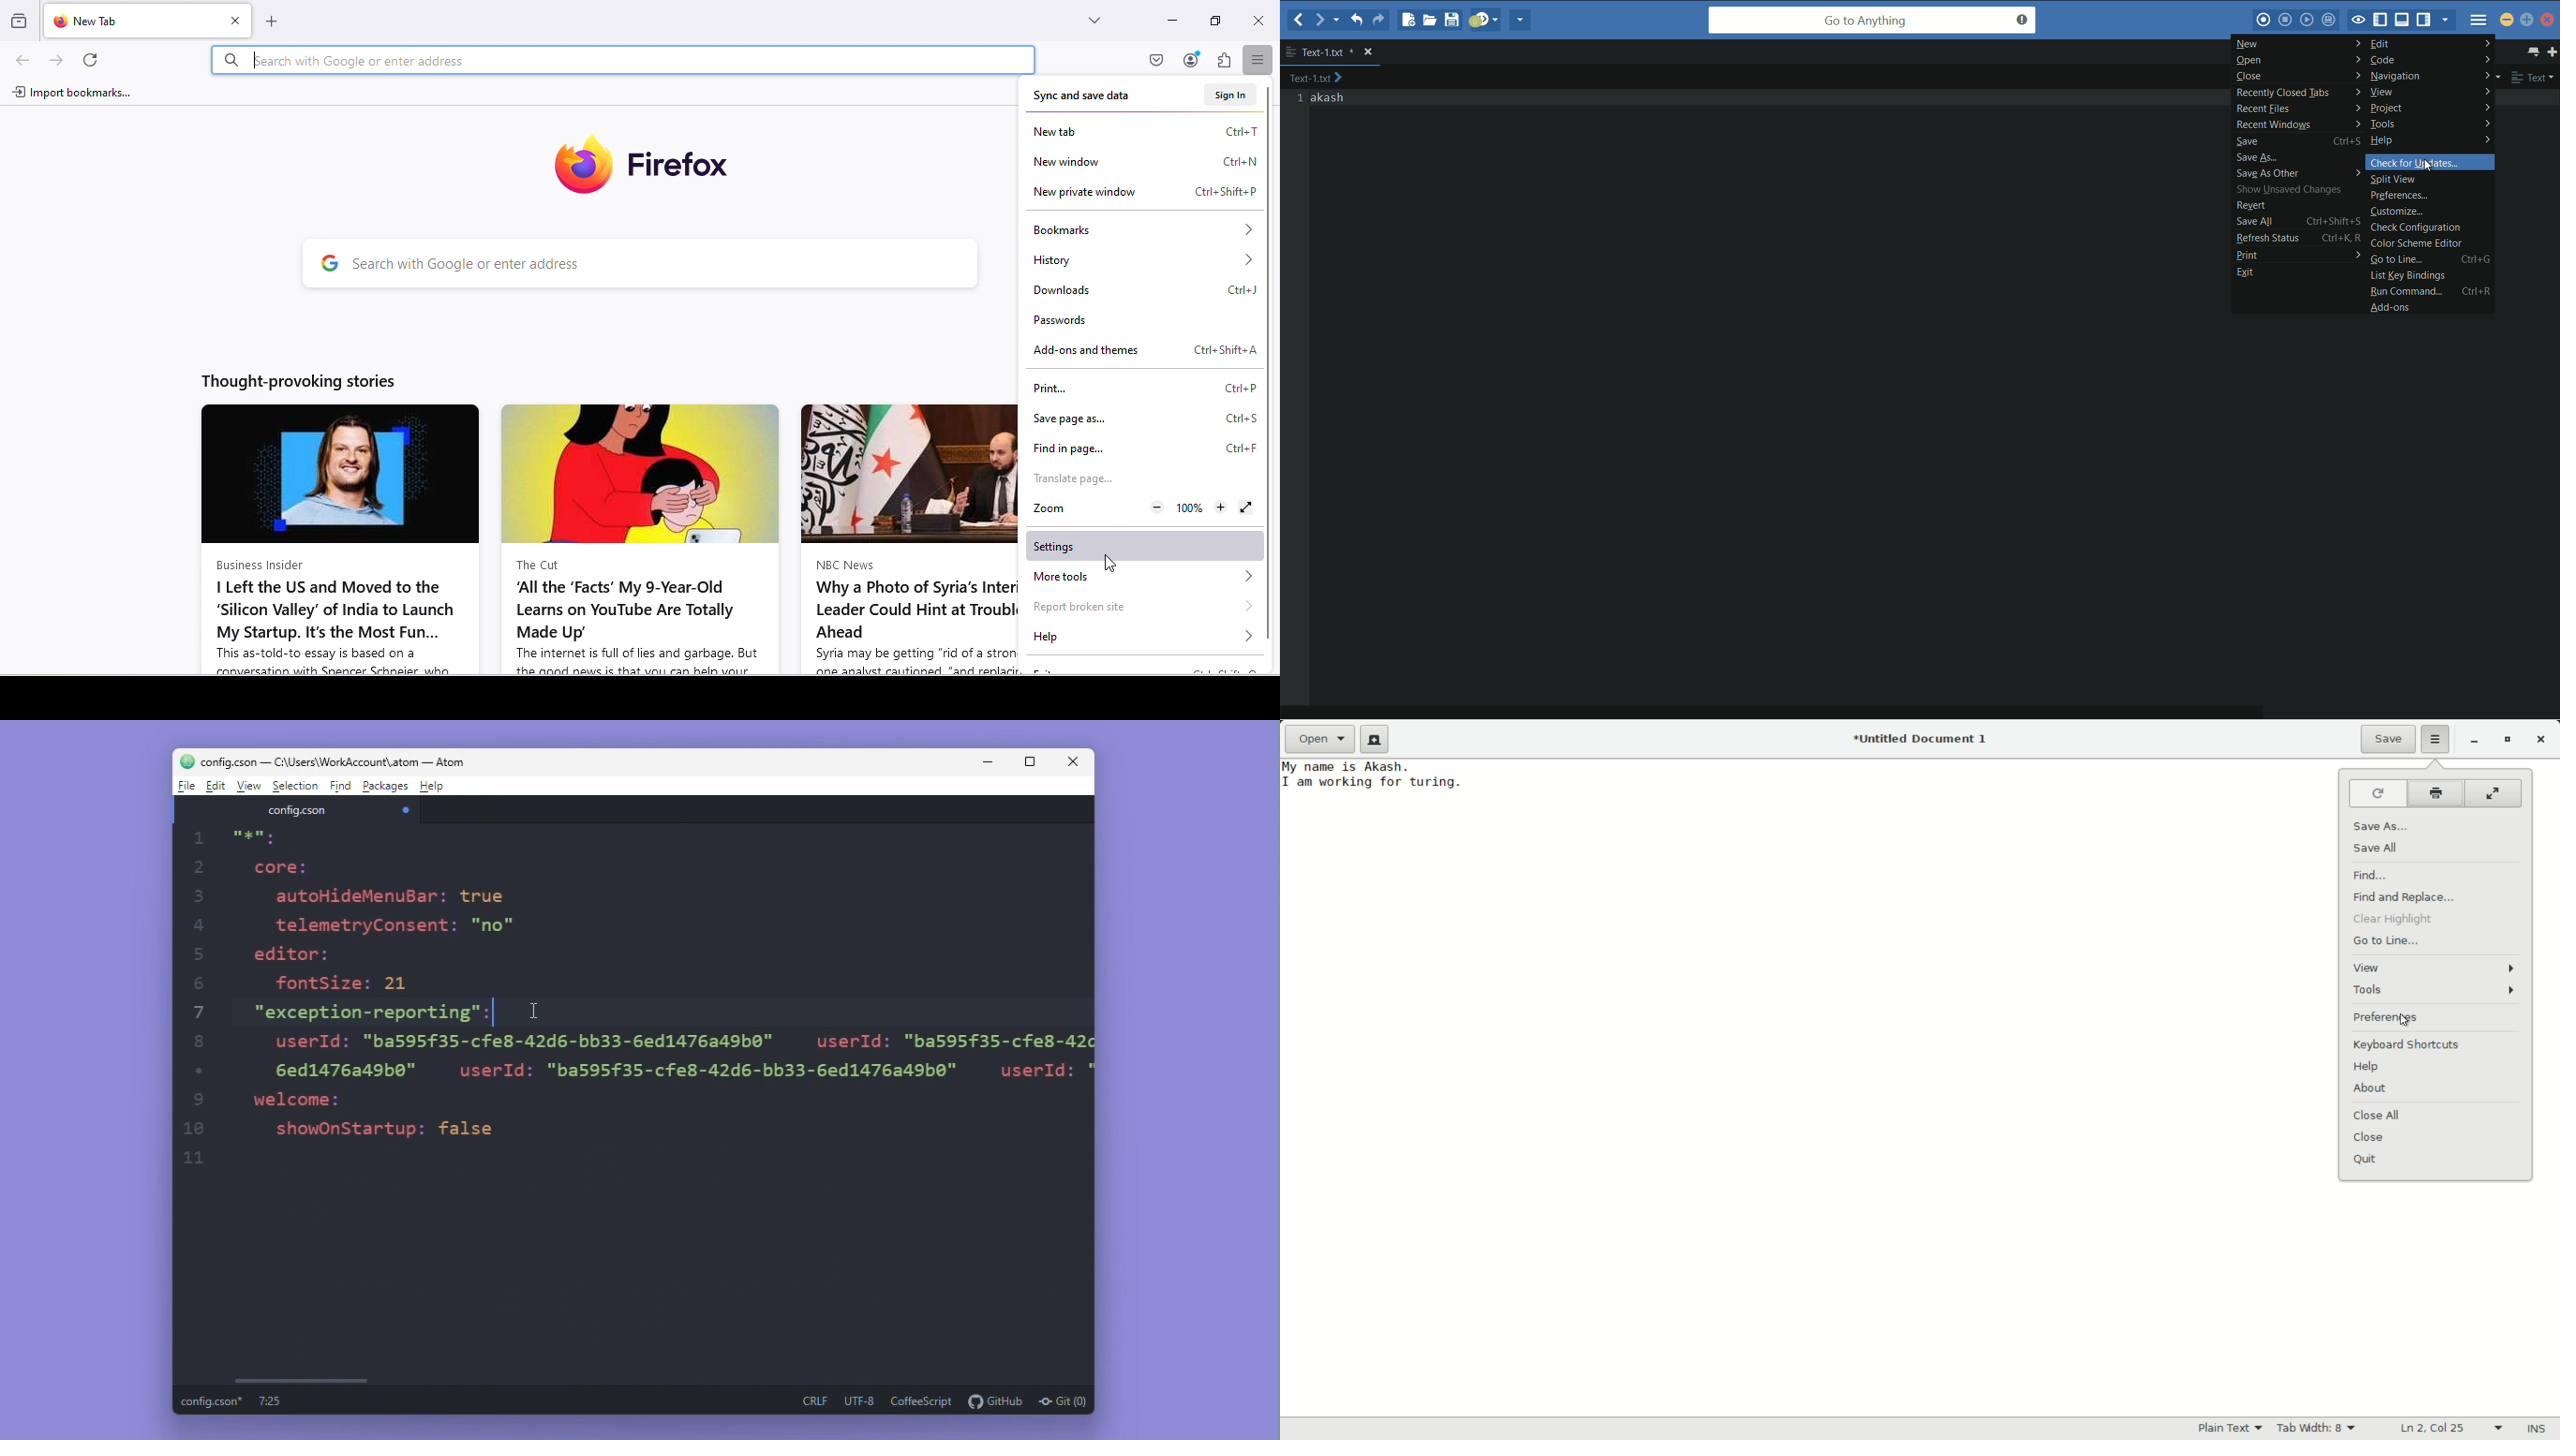  I want to click on maximize, so click(2529, 21).